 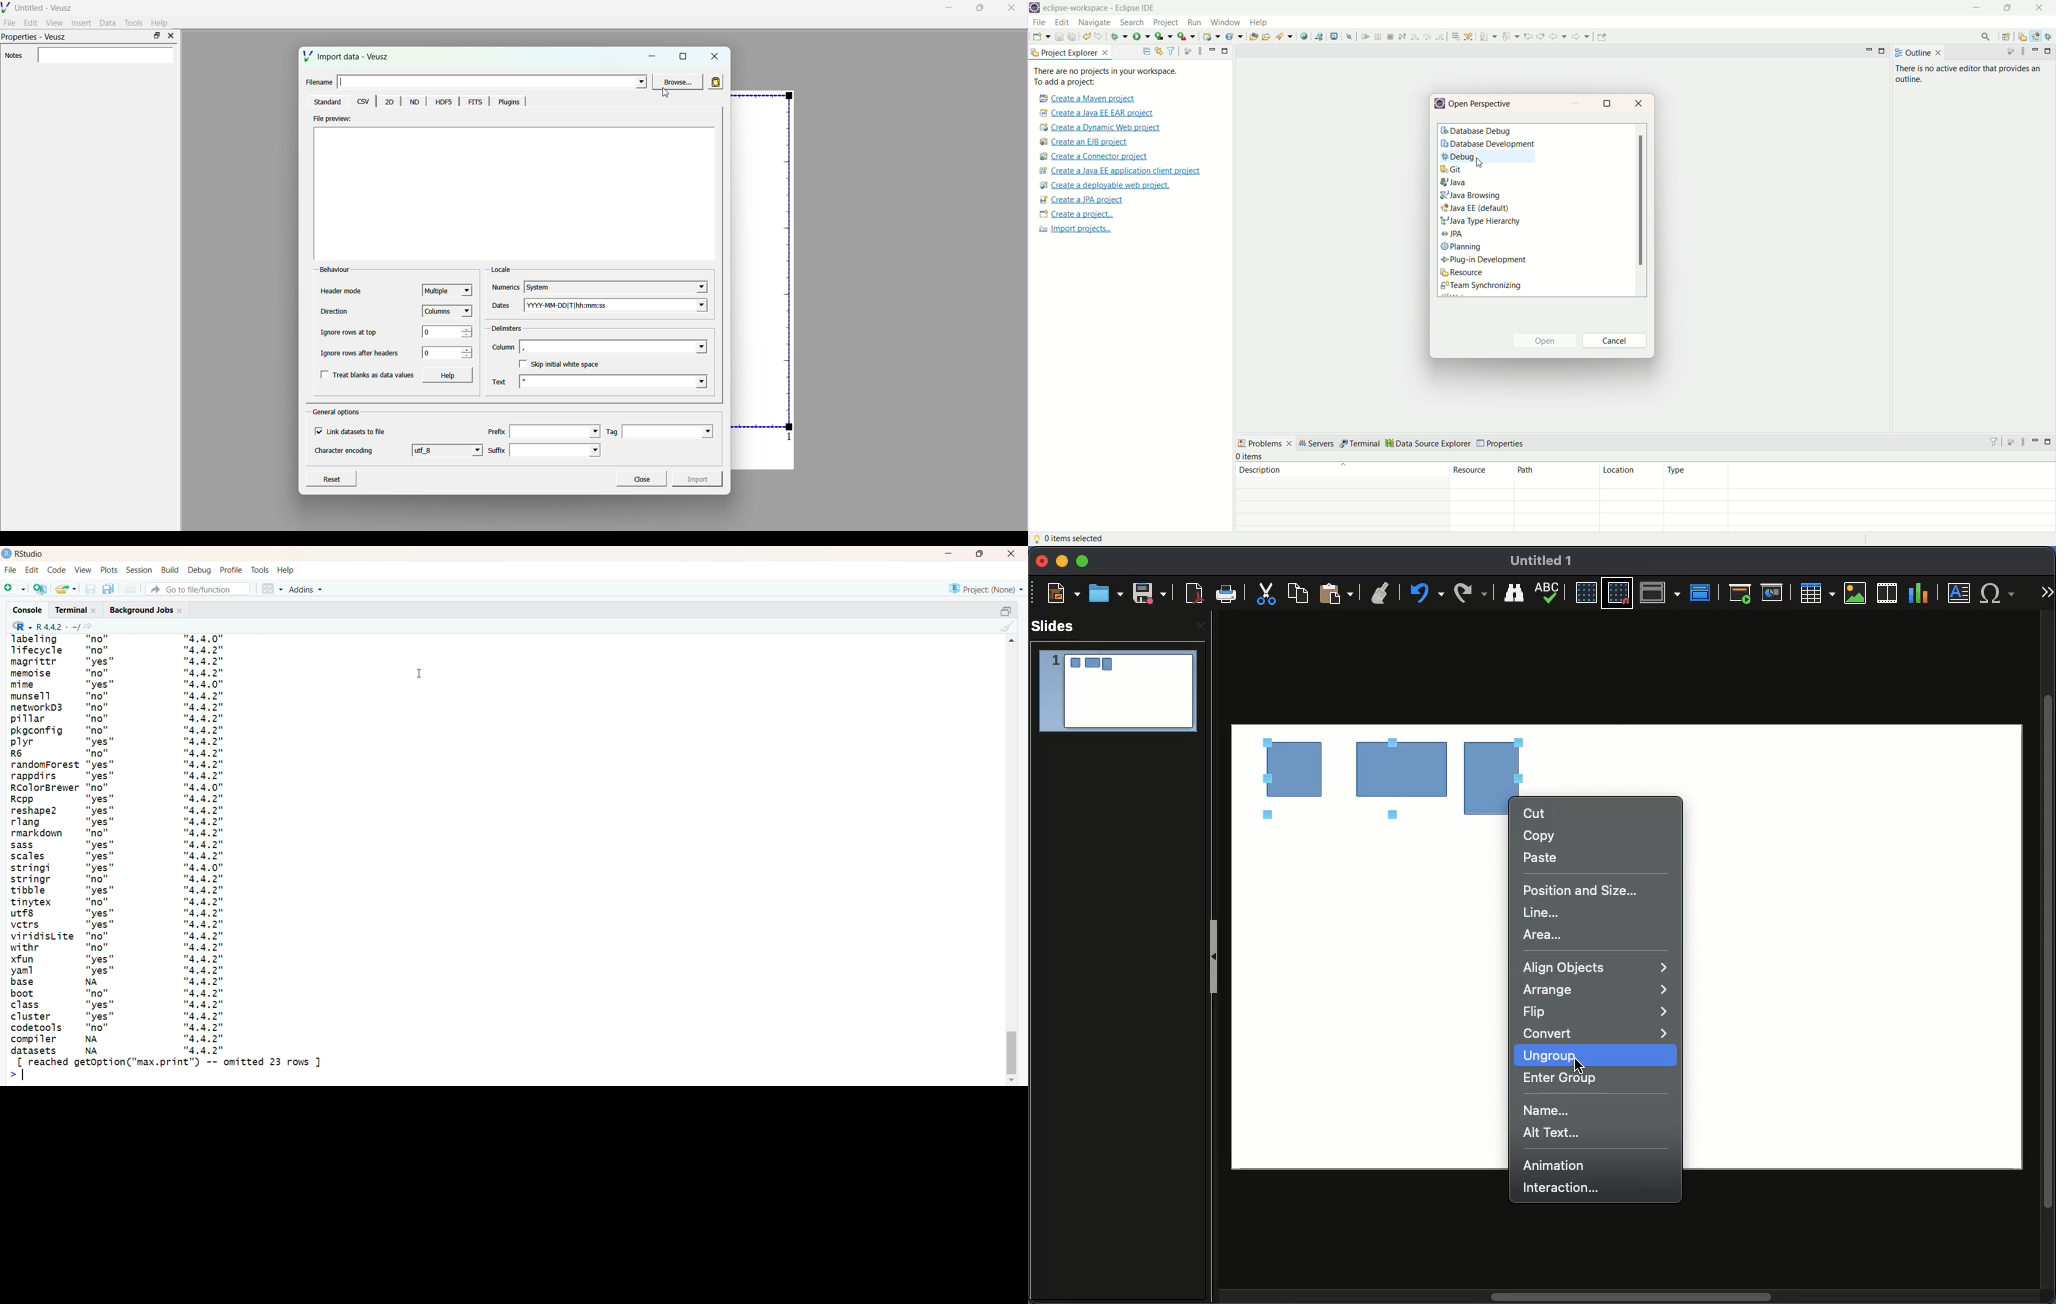 What do you see at coordinates (26, 611) in the screenshot?
I see `console` at bounding box center [26, 611].